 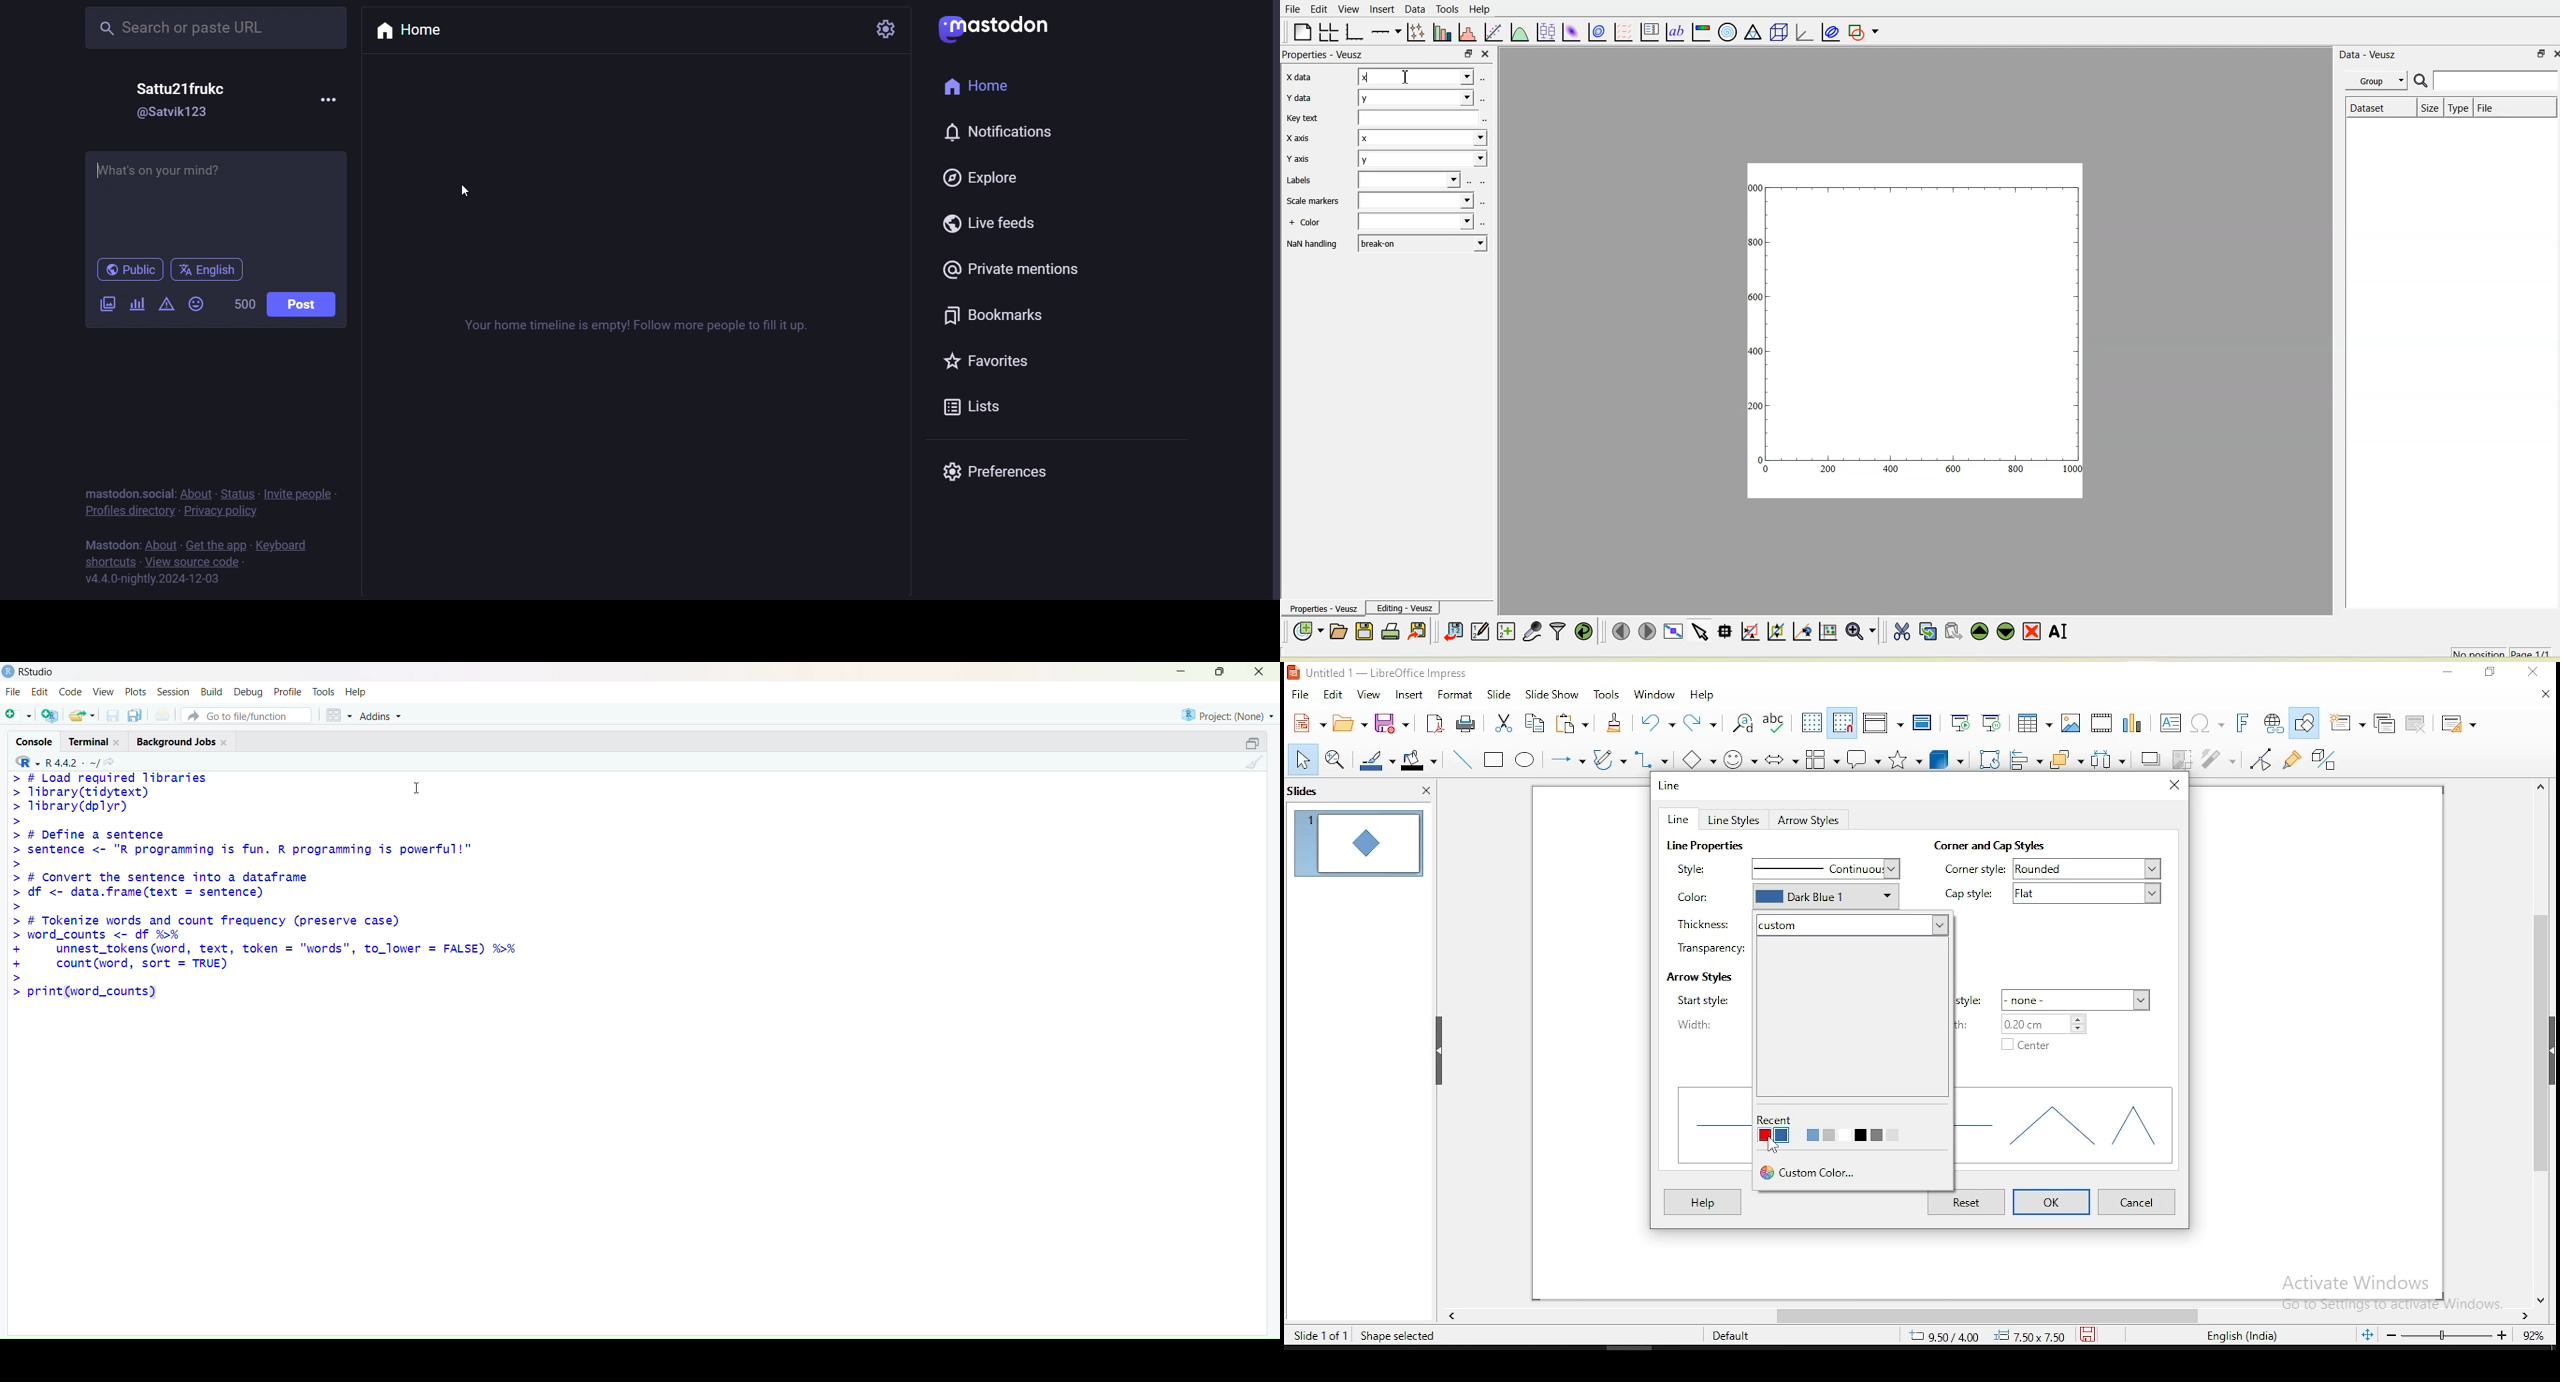 I want to click on tools, so click(x=323, y=691).